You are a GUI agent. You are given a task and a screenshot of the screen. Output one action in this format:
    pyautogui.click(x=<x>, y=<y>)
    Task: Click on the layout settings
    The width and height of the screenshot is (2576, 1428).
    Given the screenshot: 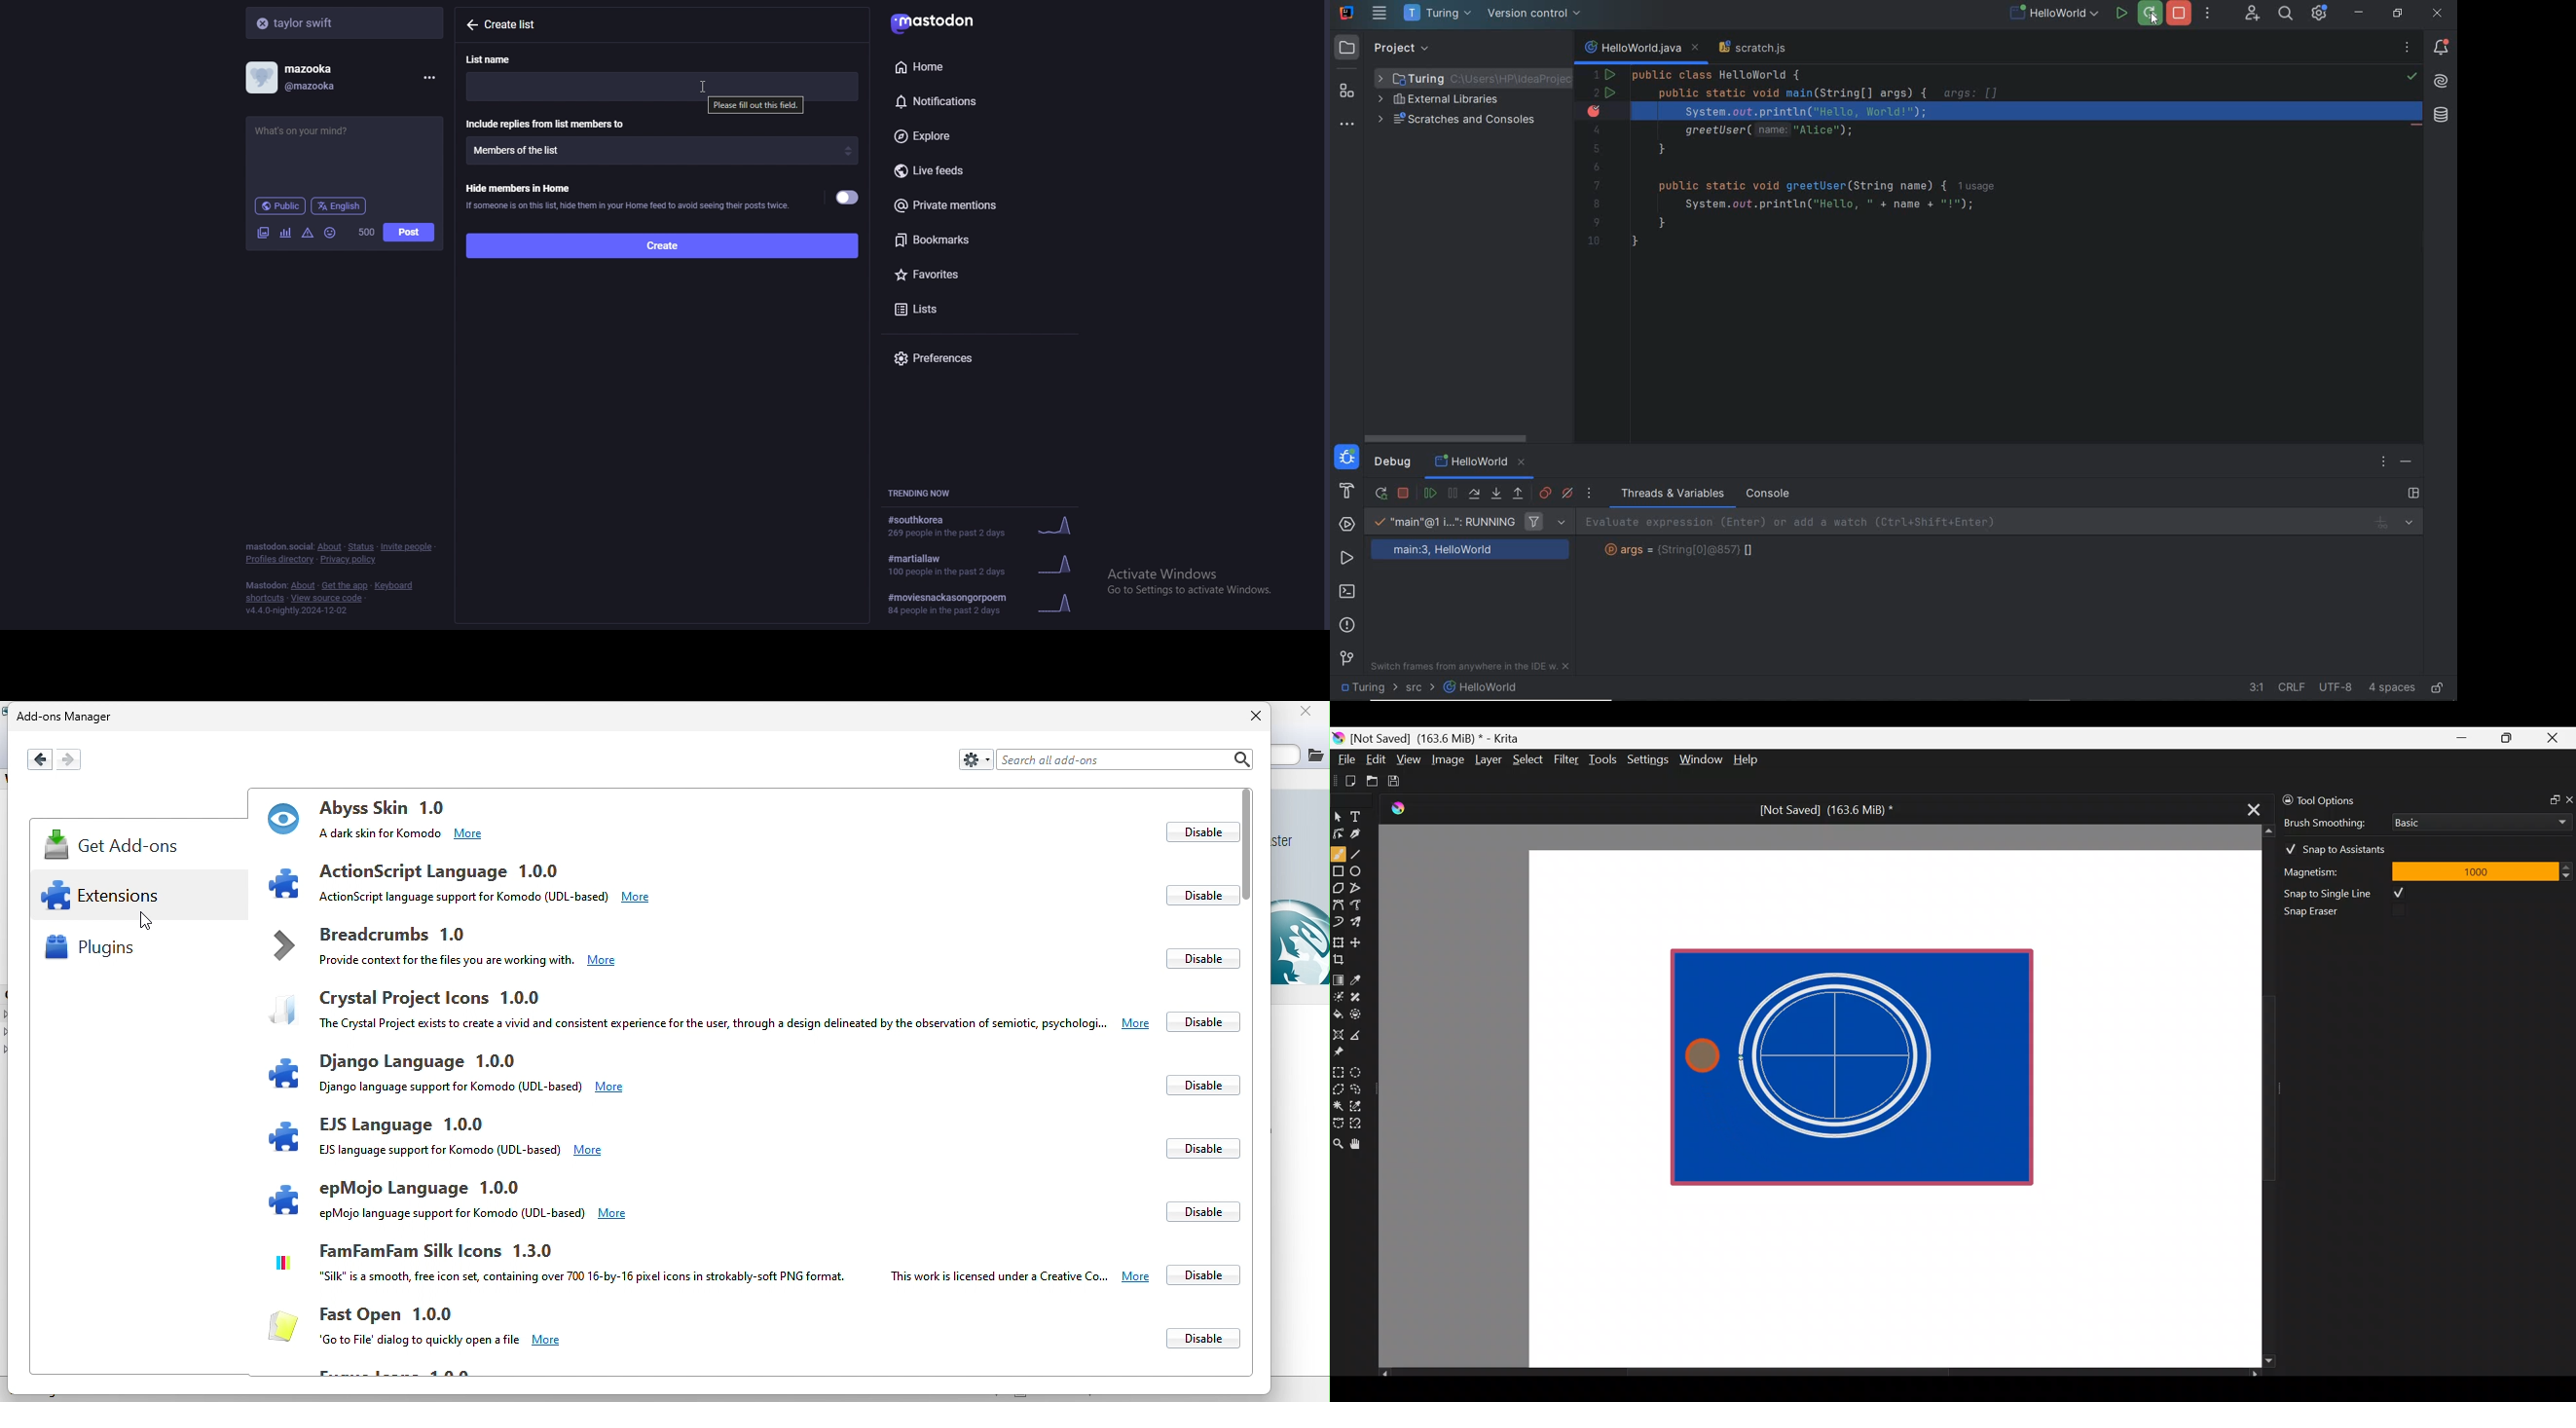 What is the action you would take?
    pyautogui.click(x=2416, y=493)
    